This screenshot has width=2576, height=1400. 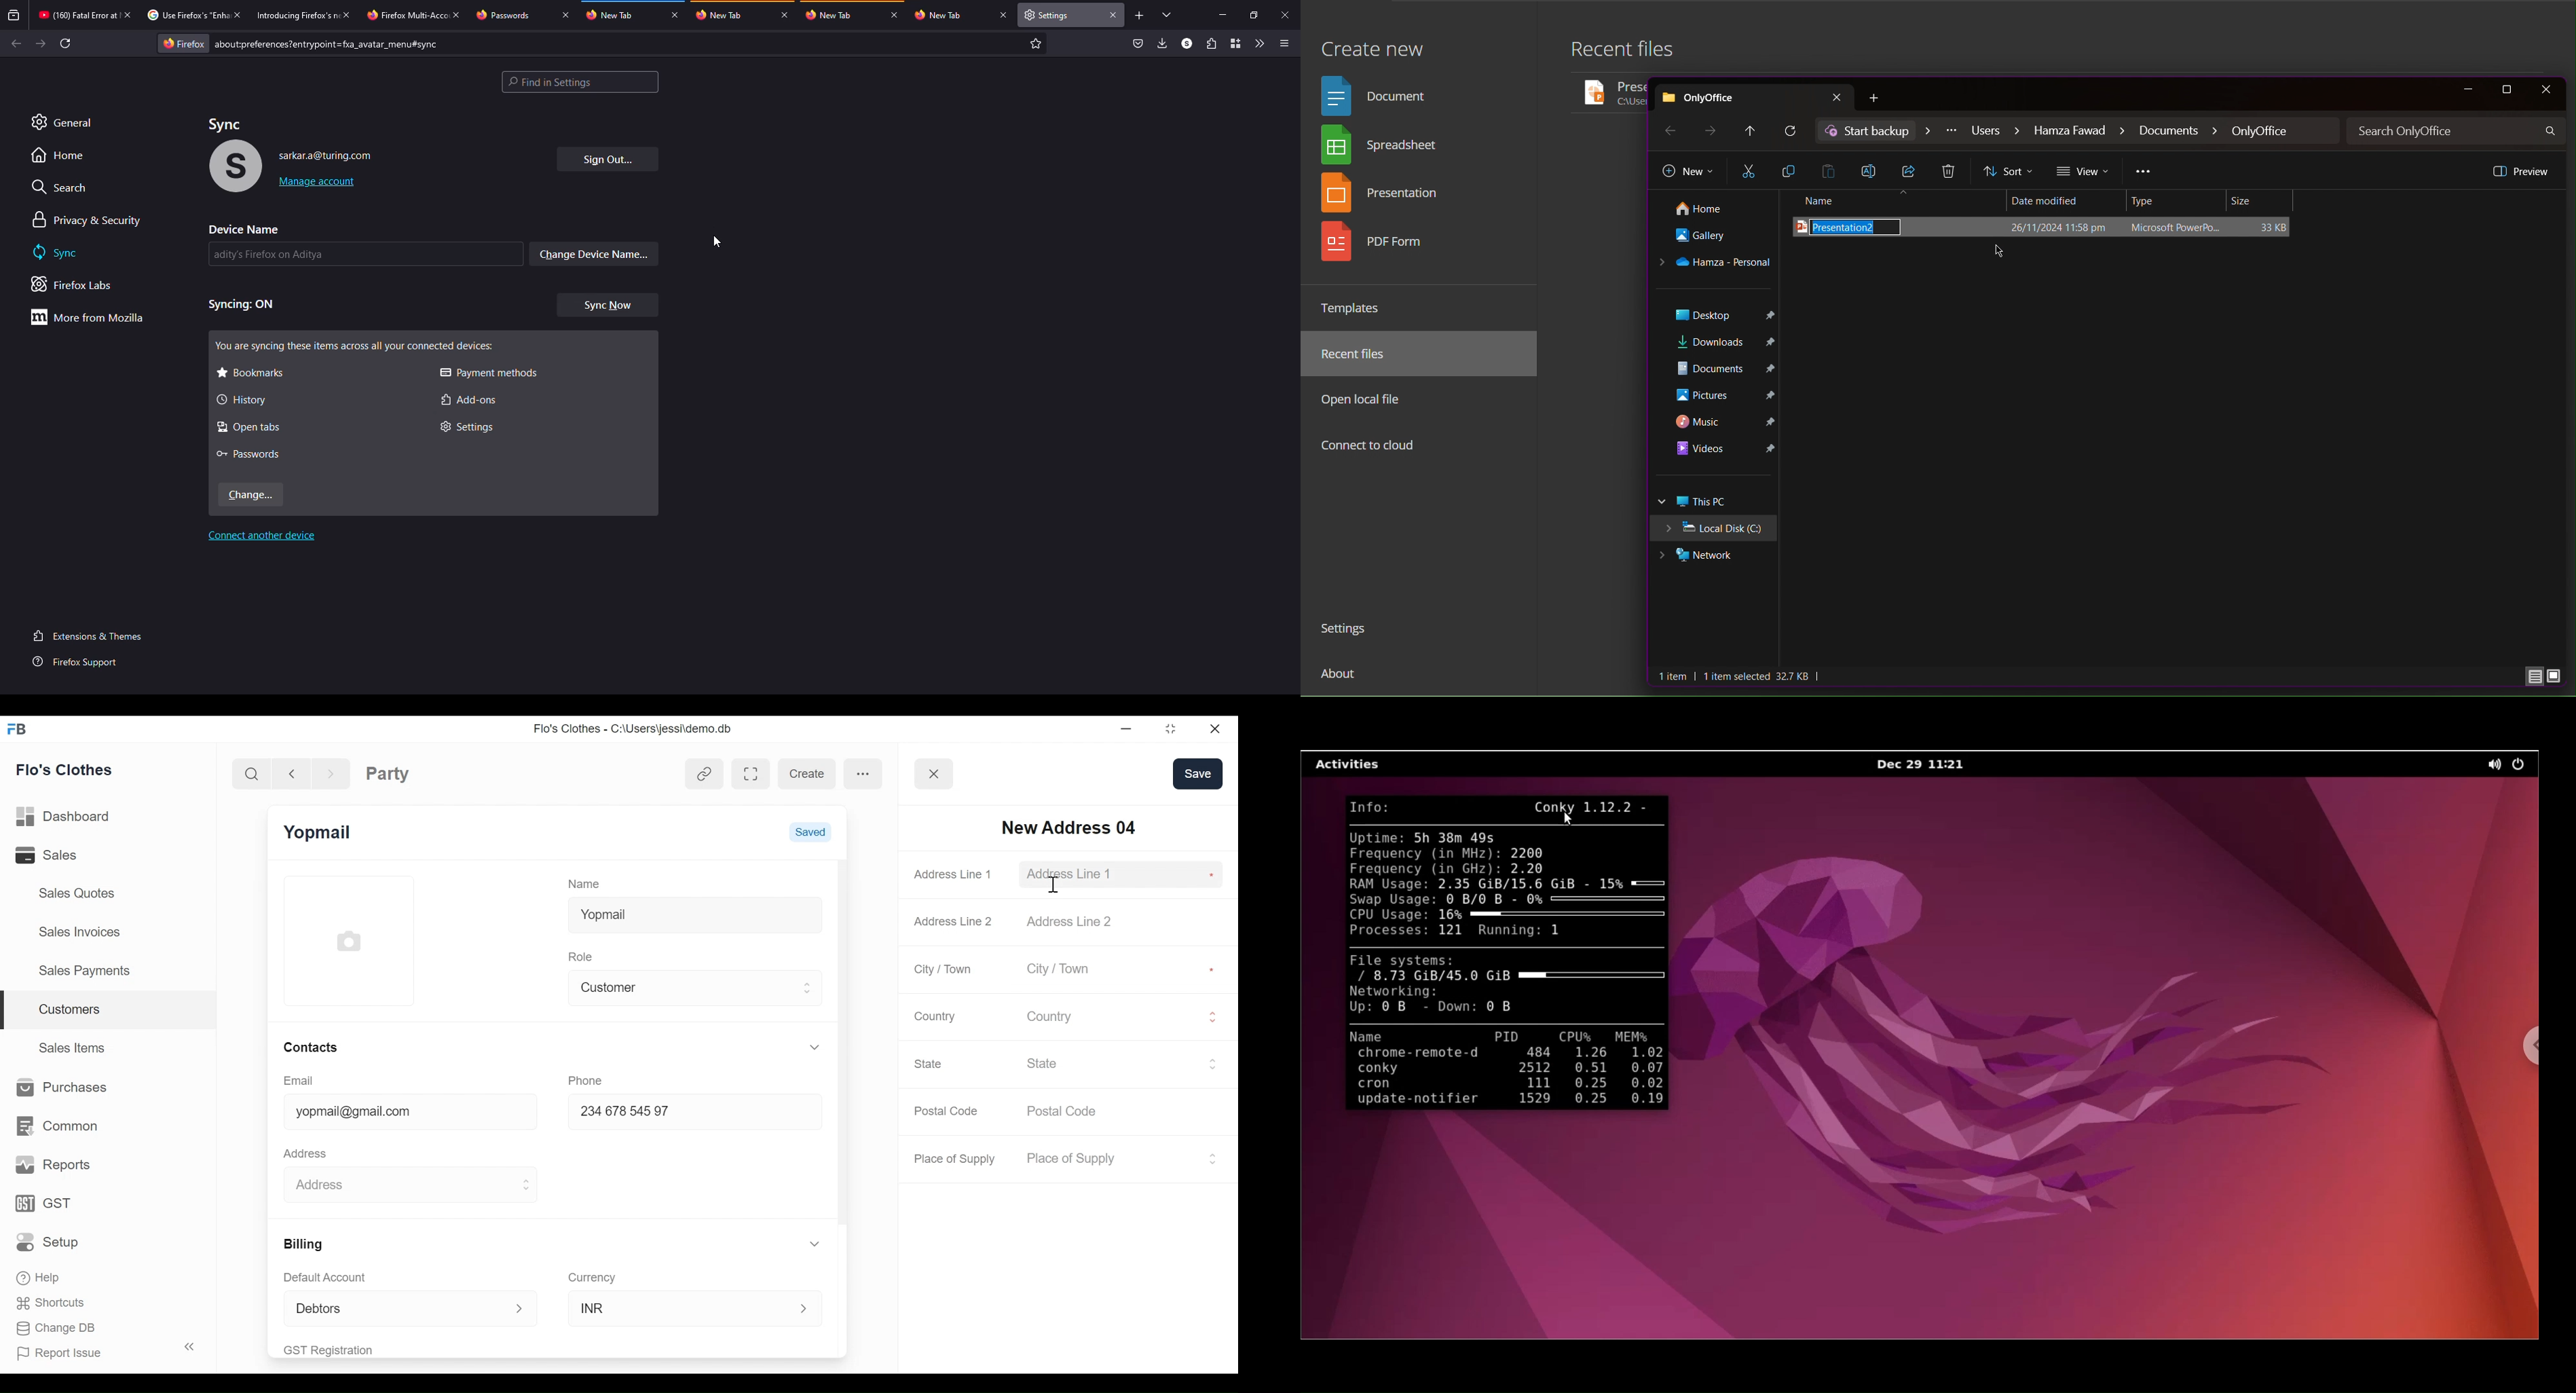 What do you see at coordinates (1384, 147) in the screenshot?
I see `Spreadsheet` at bounding box center [1384, 147].